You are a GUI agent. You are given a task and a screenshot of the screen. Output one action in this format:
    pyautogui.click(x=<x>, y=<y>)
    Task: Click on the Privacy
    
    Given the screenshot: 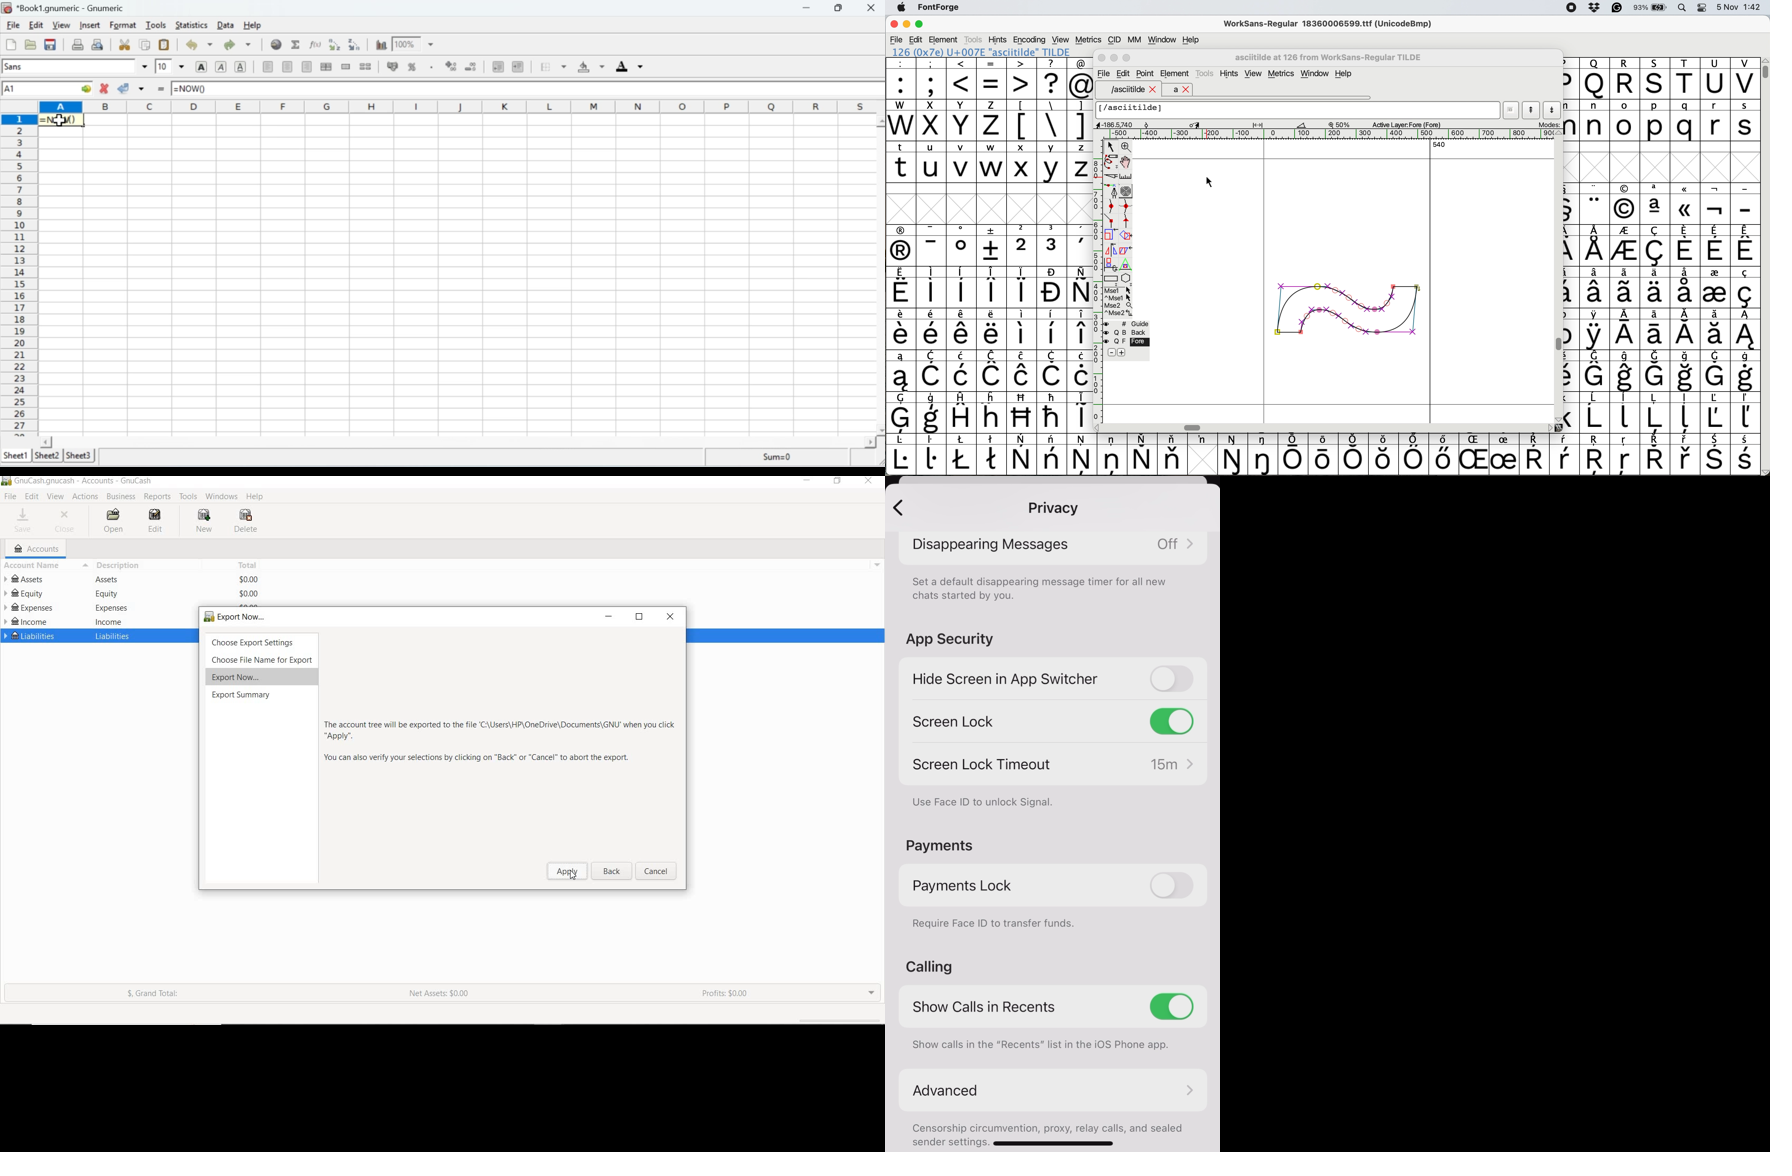 What is the action you would take?
    pyautogui.click(x=1054, y=510)
    